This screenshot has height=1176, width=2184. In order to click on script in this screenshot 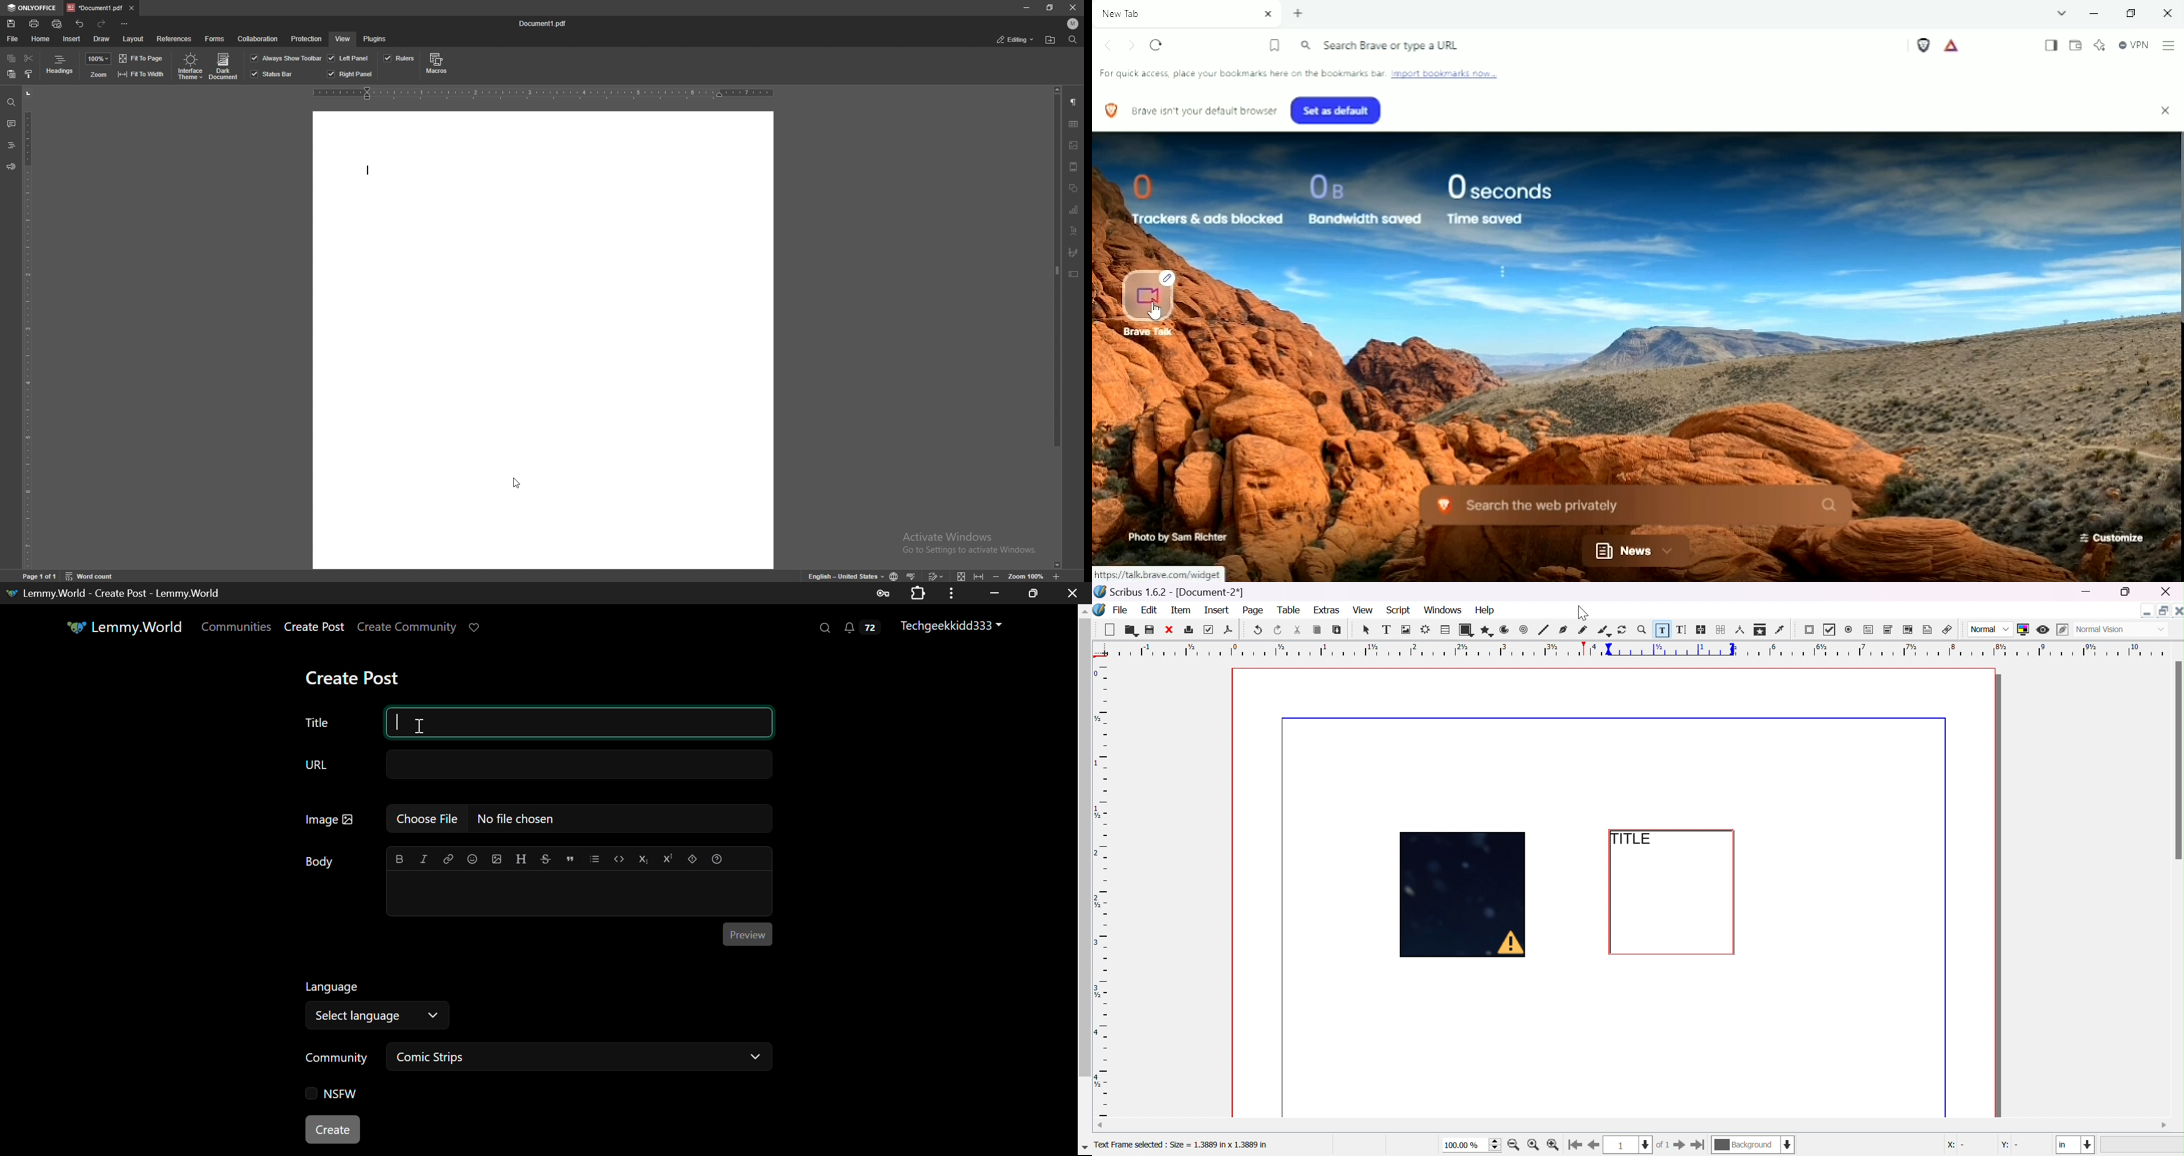, I will do `click(1399, 610)`.